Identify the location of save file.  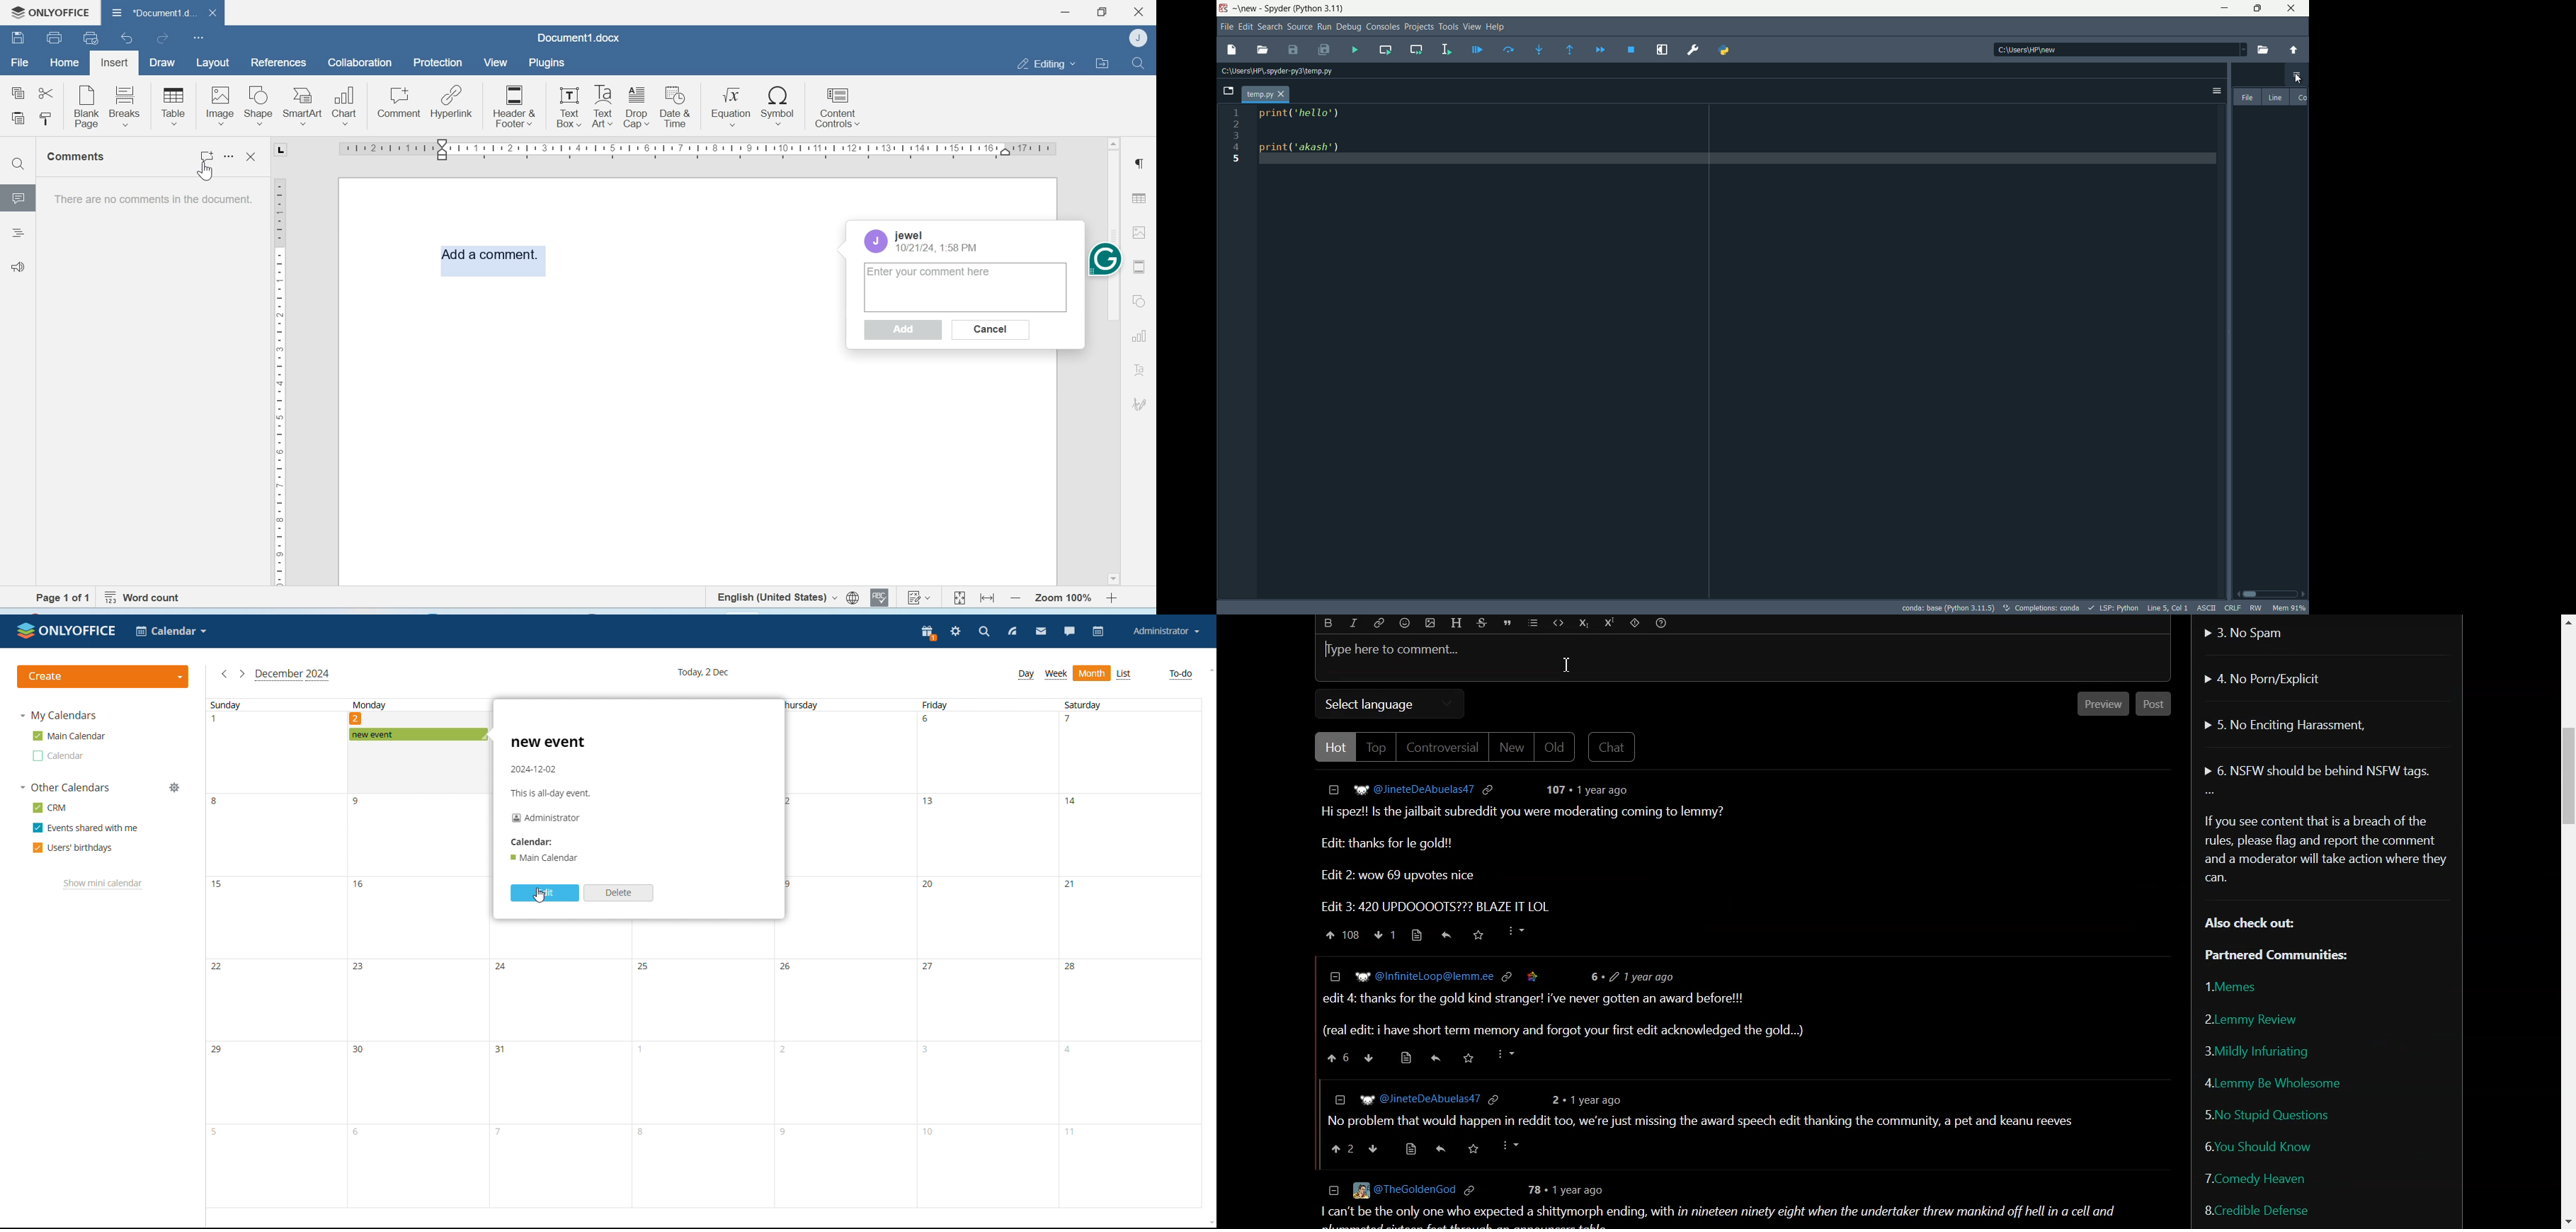
(1292, 51).